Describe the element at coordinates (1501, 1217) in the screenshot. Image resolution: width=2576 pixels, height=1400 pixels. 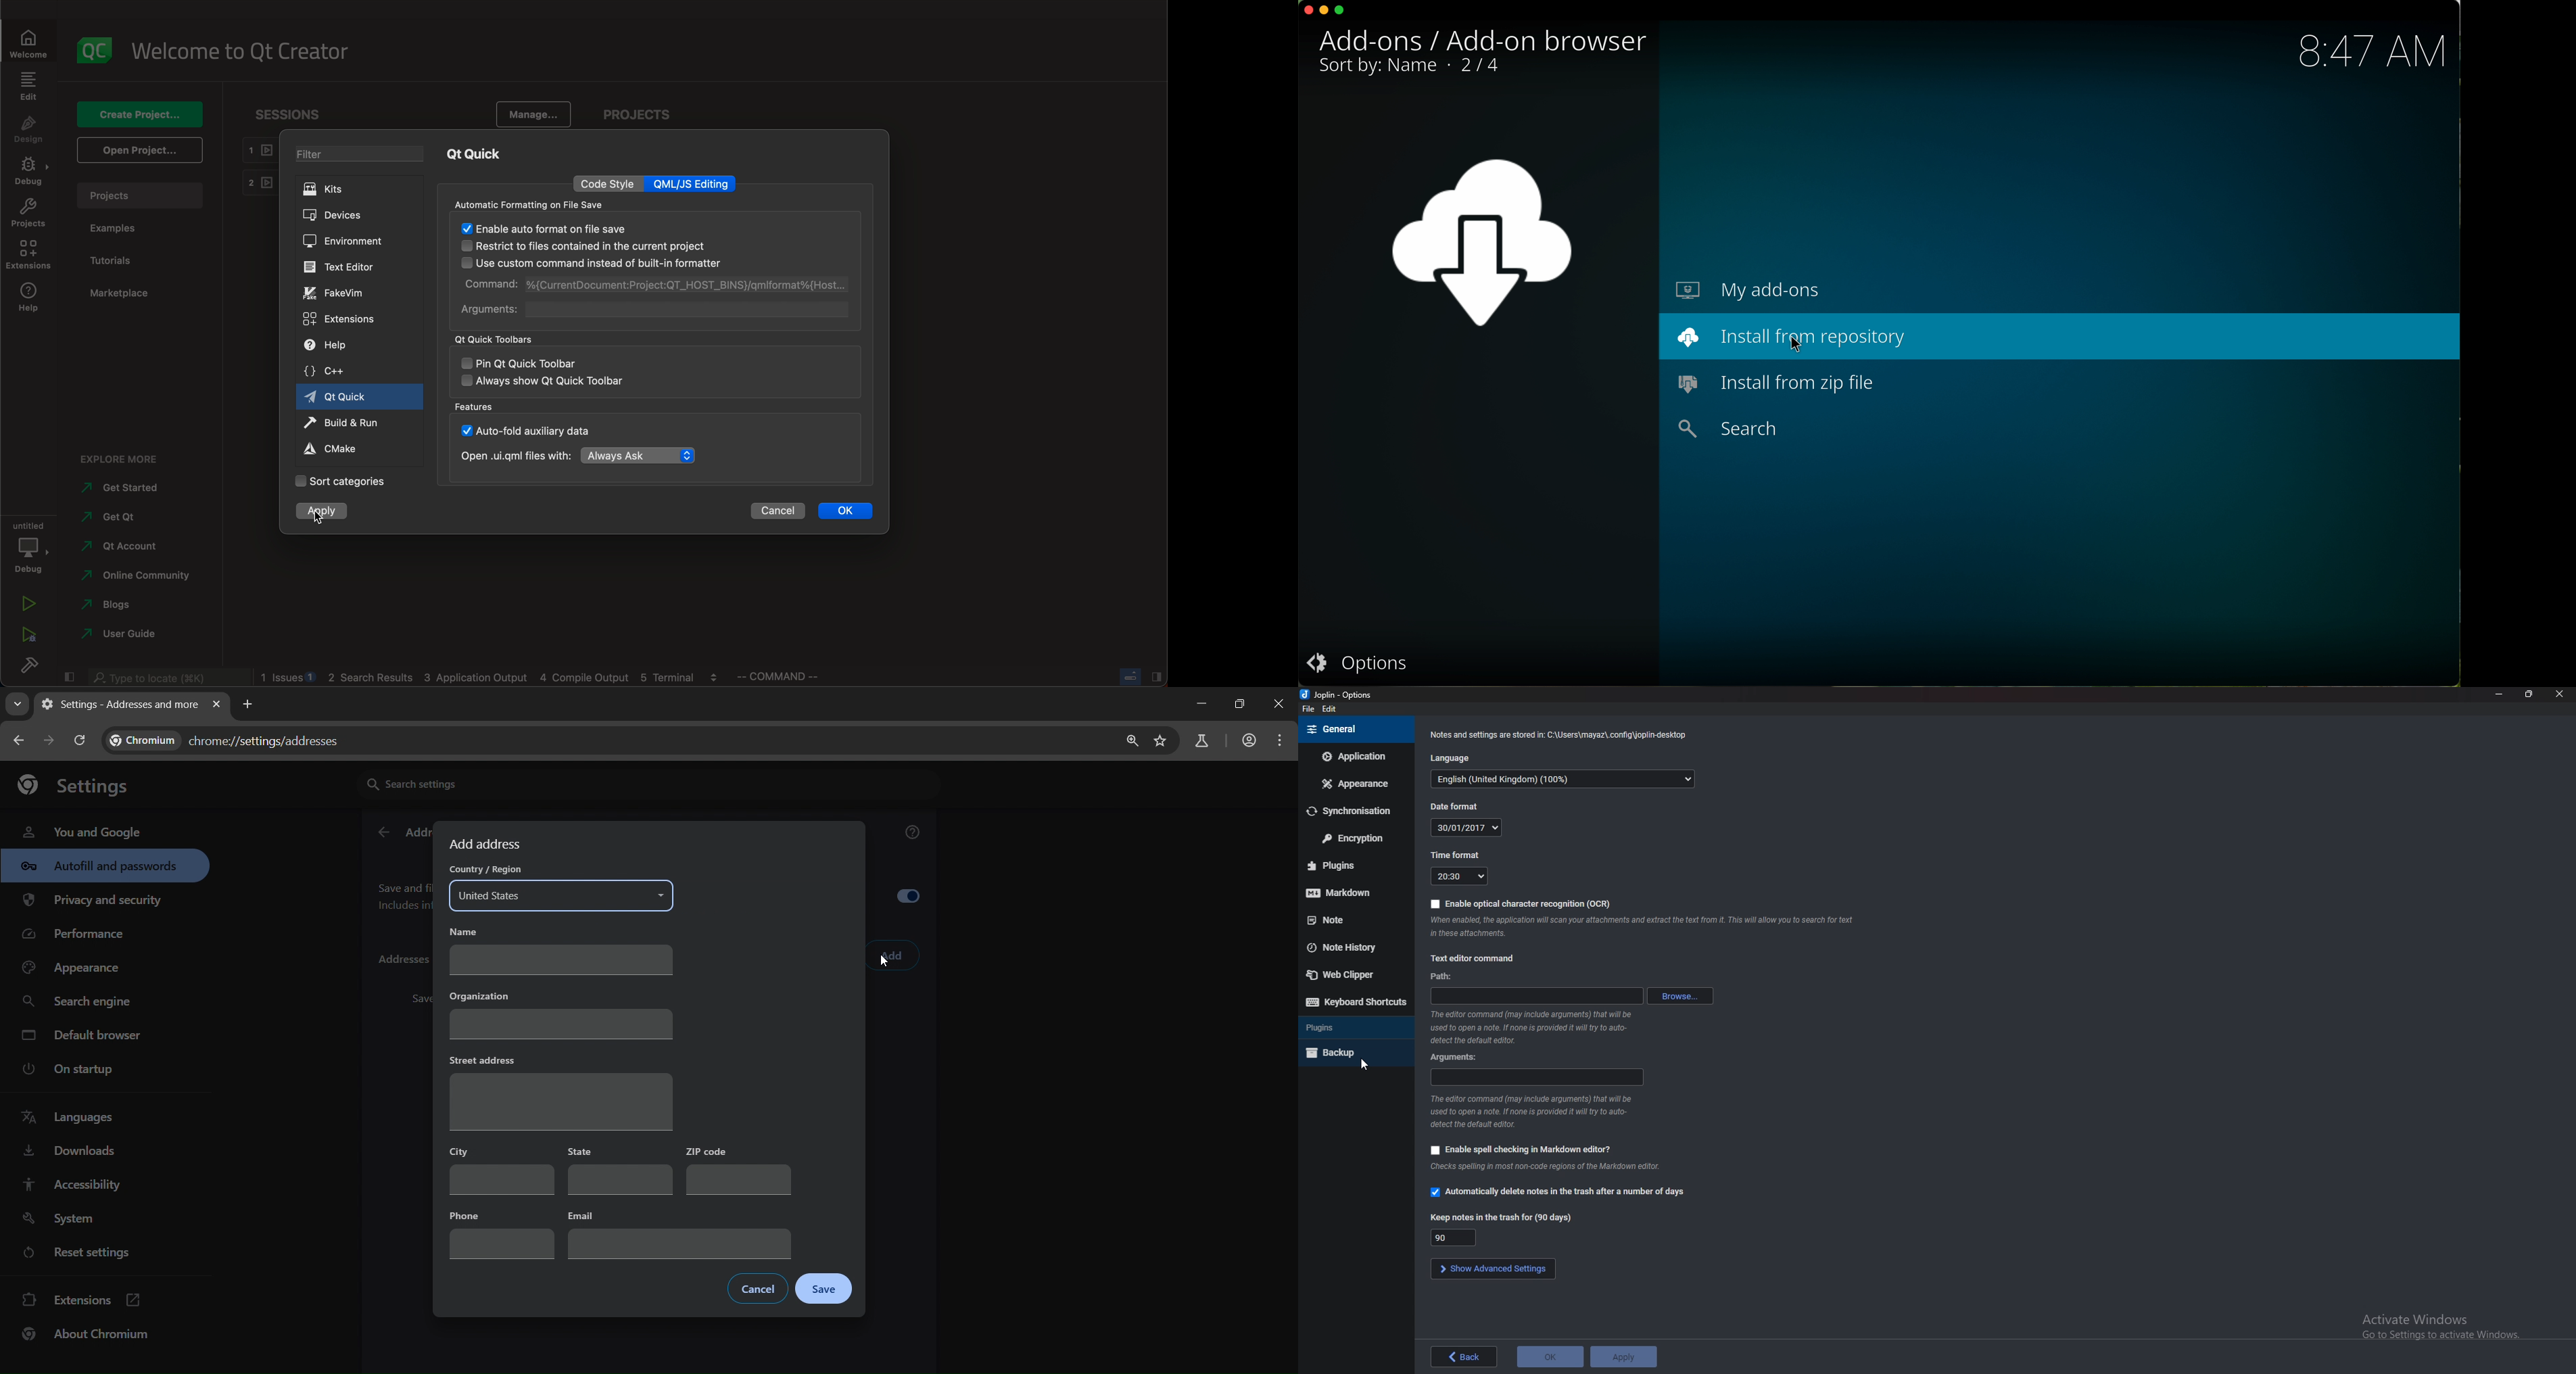
I see `Keep notes in the trash for` at that location.